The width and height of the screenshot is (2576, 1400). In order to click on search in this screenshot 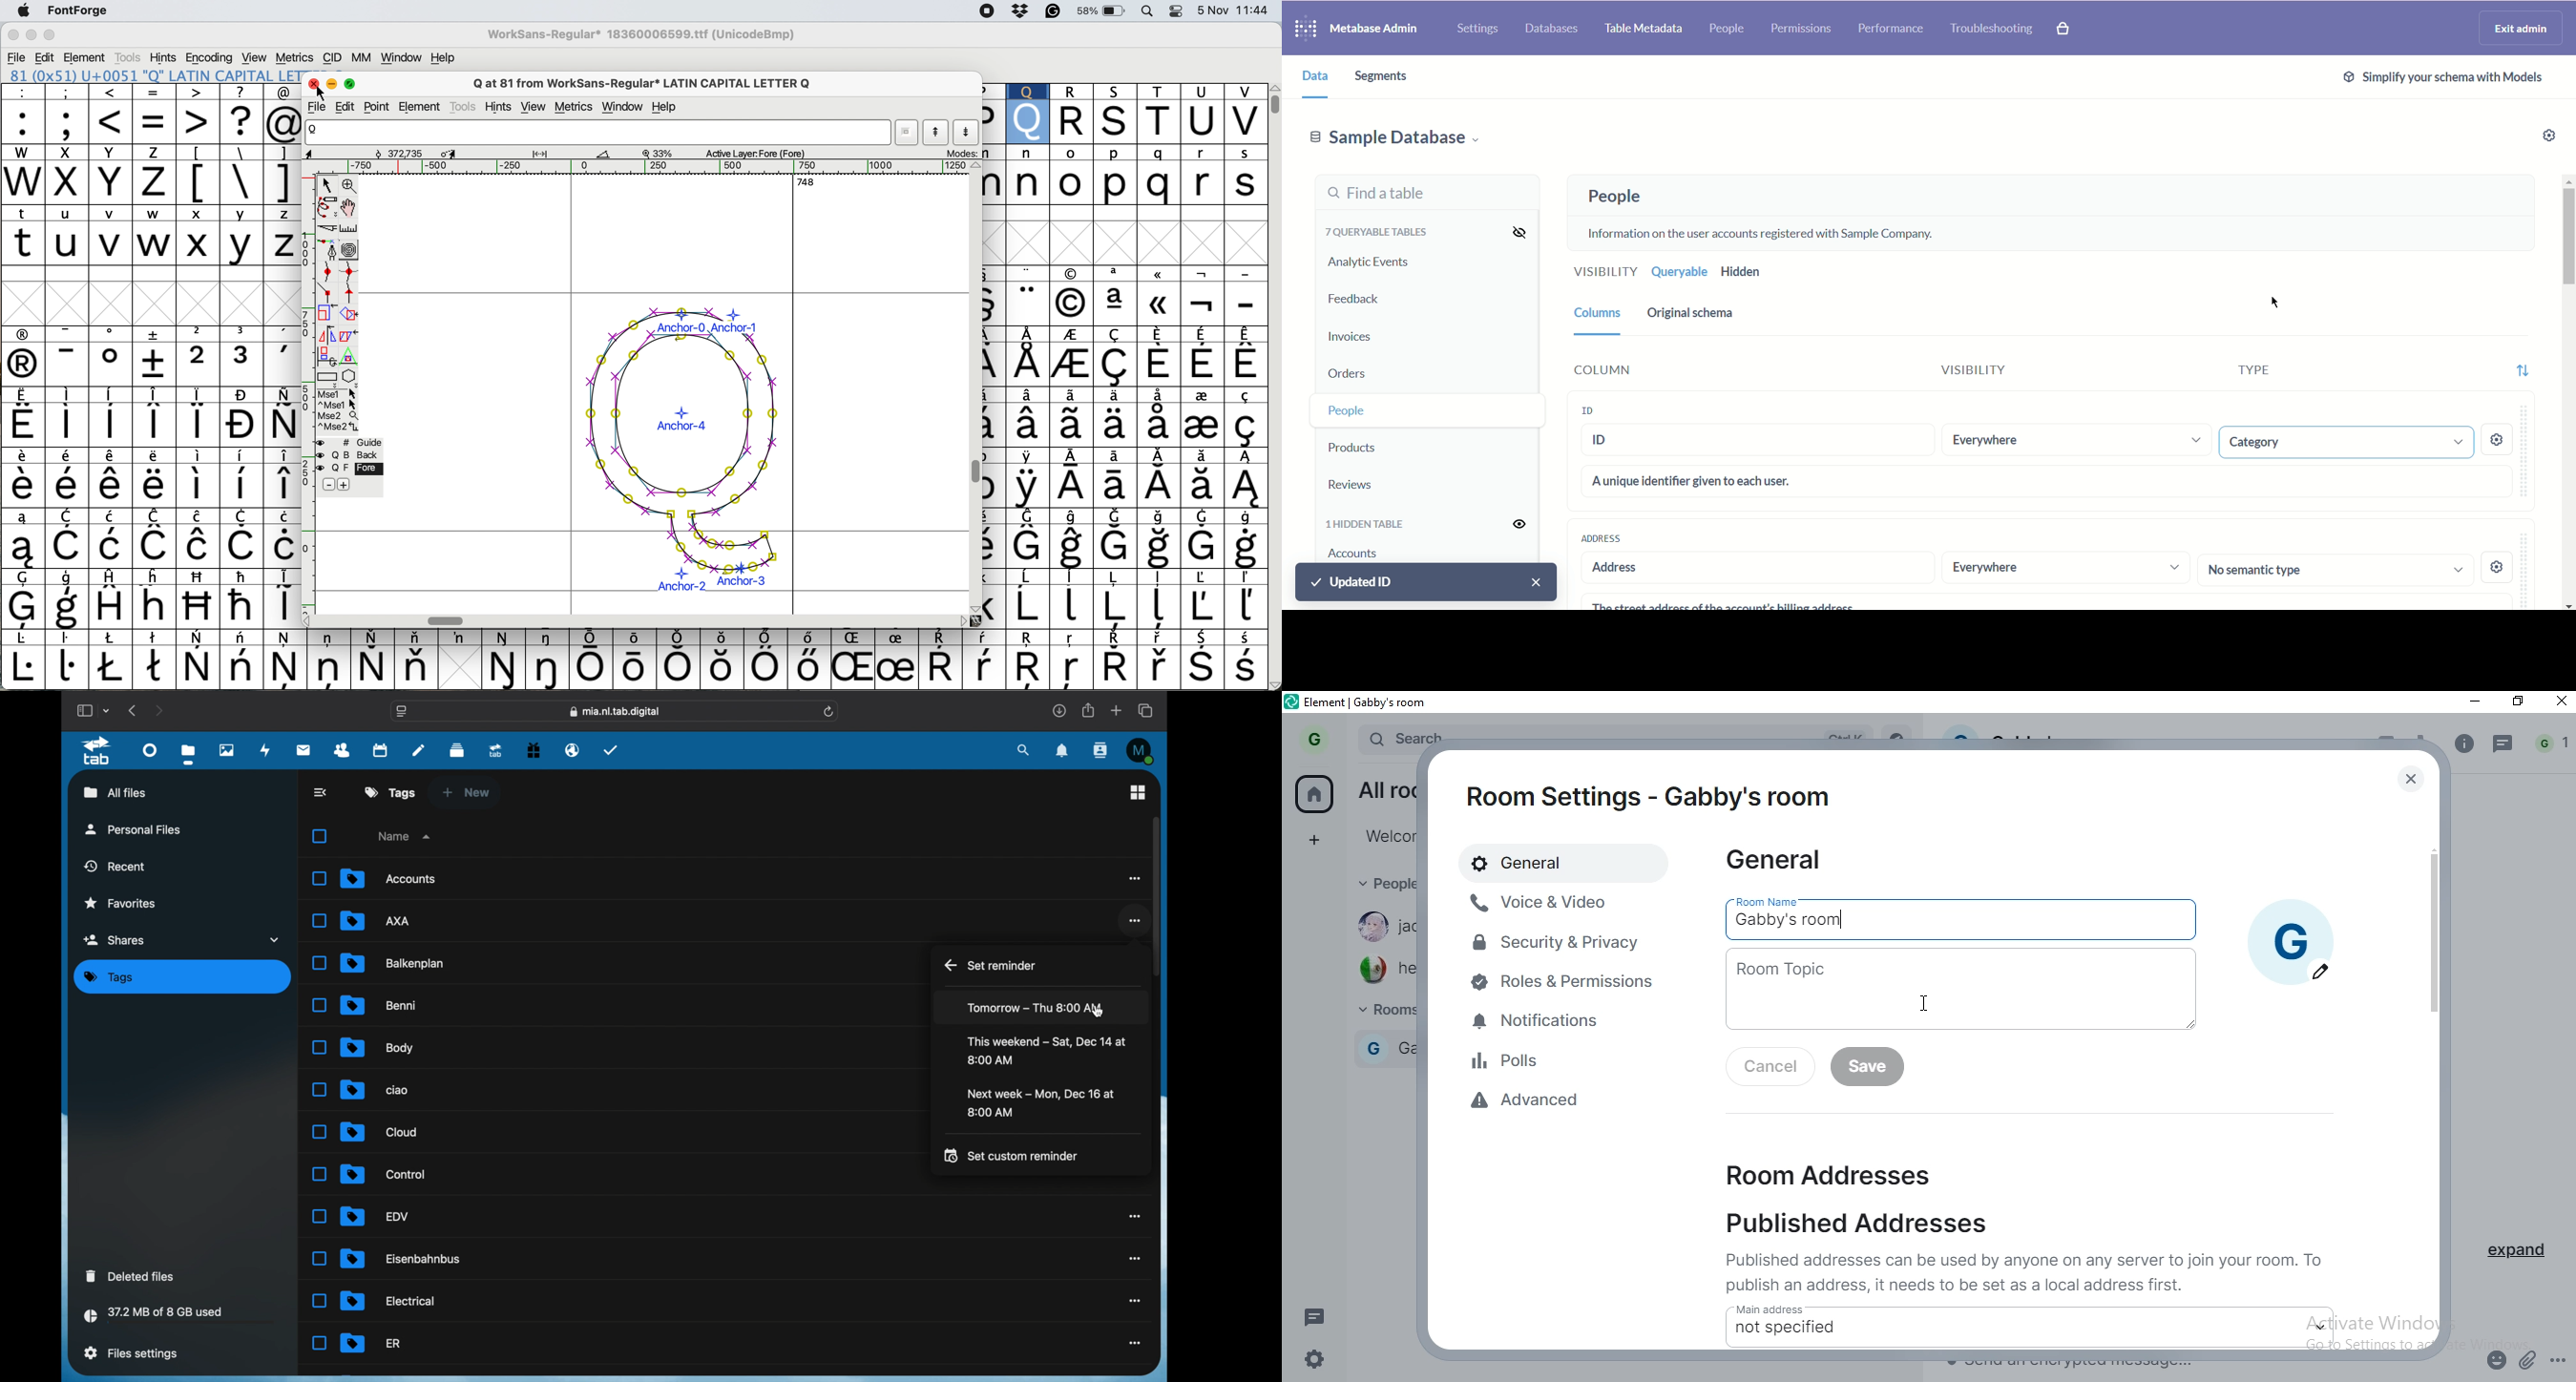, I will do `click(1024, 750)`.